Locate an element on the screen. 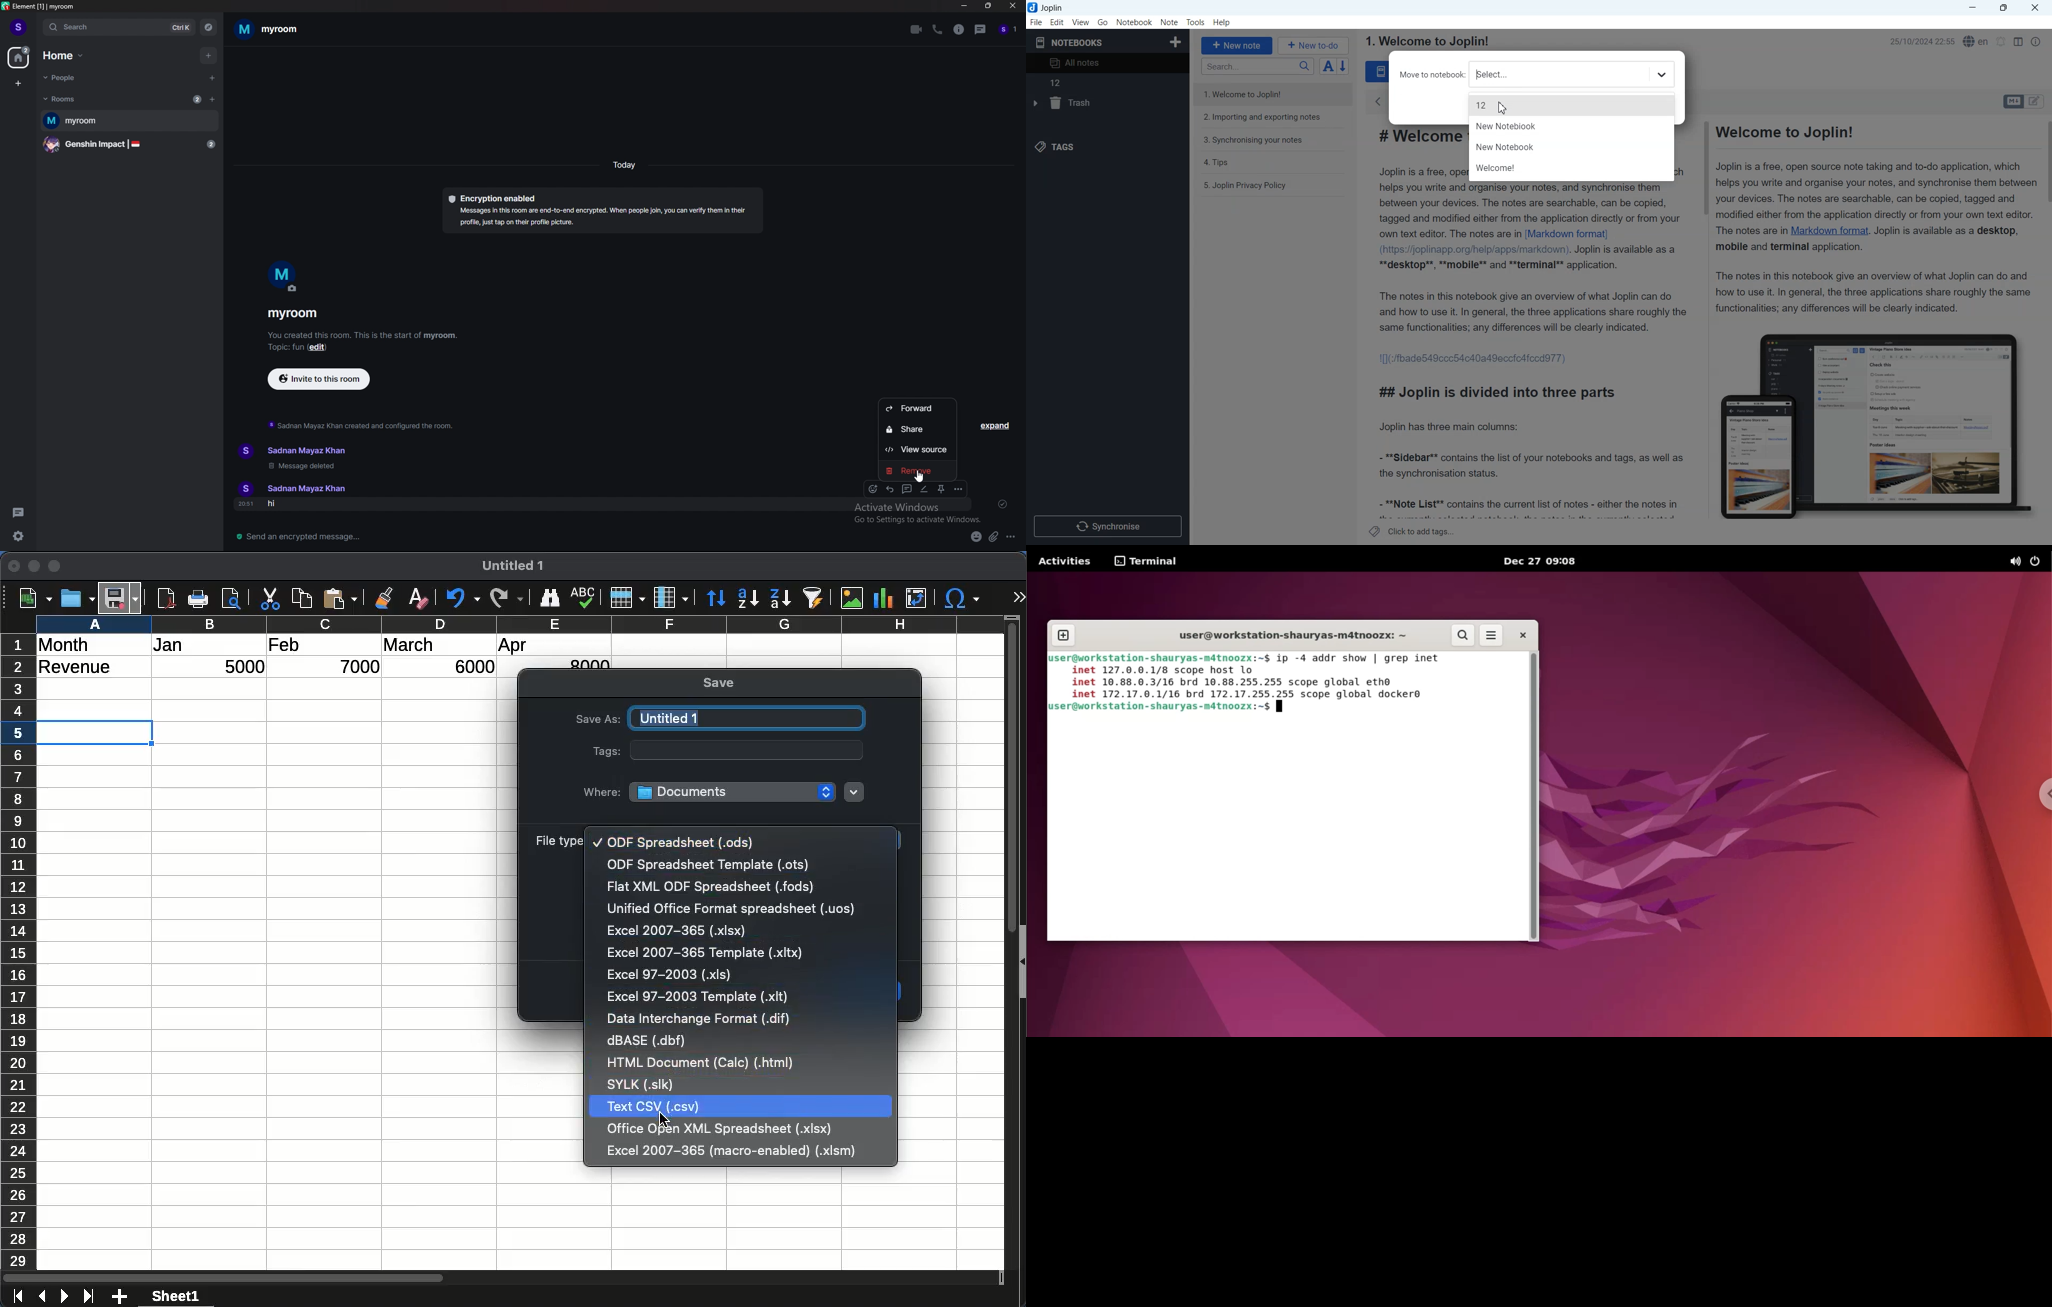 This screenshot has height=1316, width=2072. 1. Welcome to Joplin! is located at coordinates (1251, 94).